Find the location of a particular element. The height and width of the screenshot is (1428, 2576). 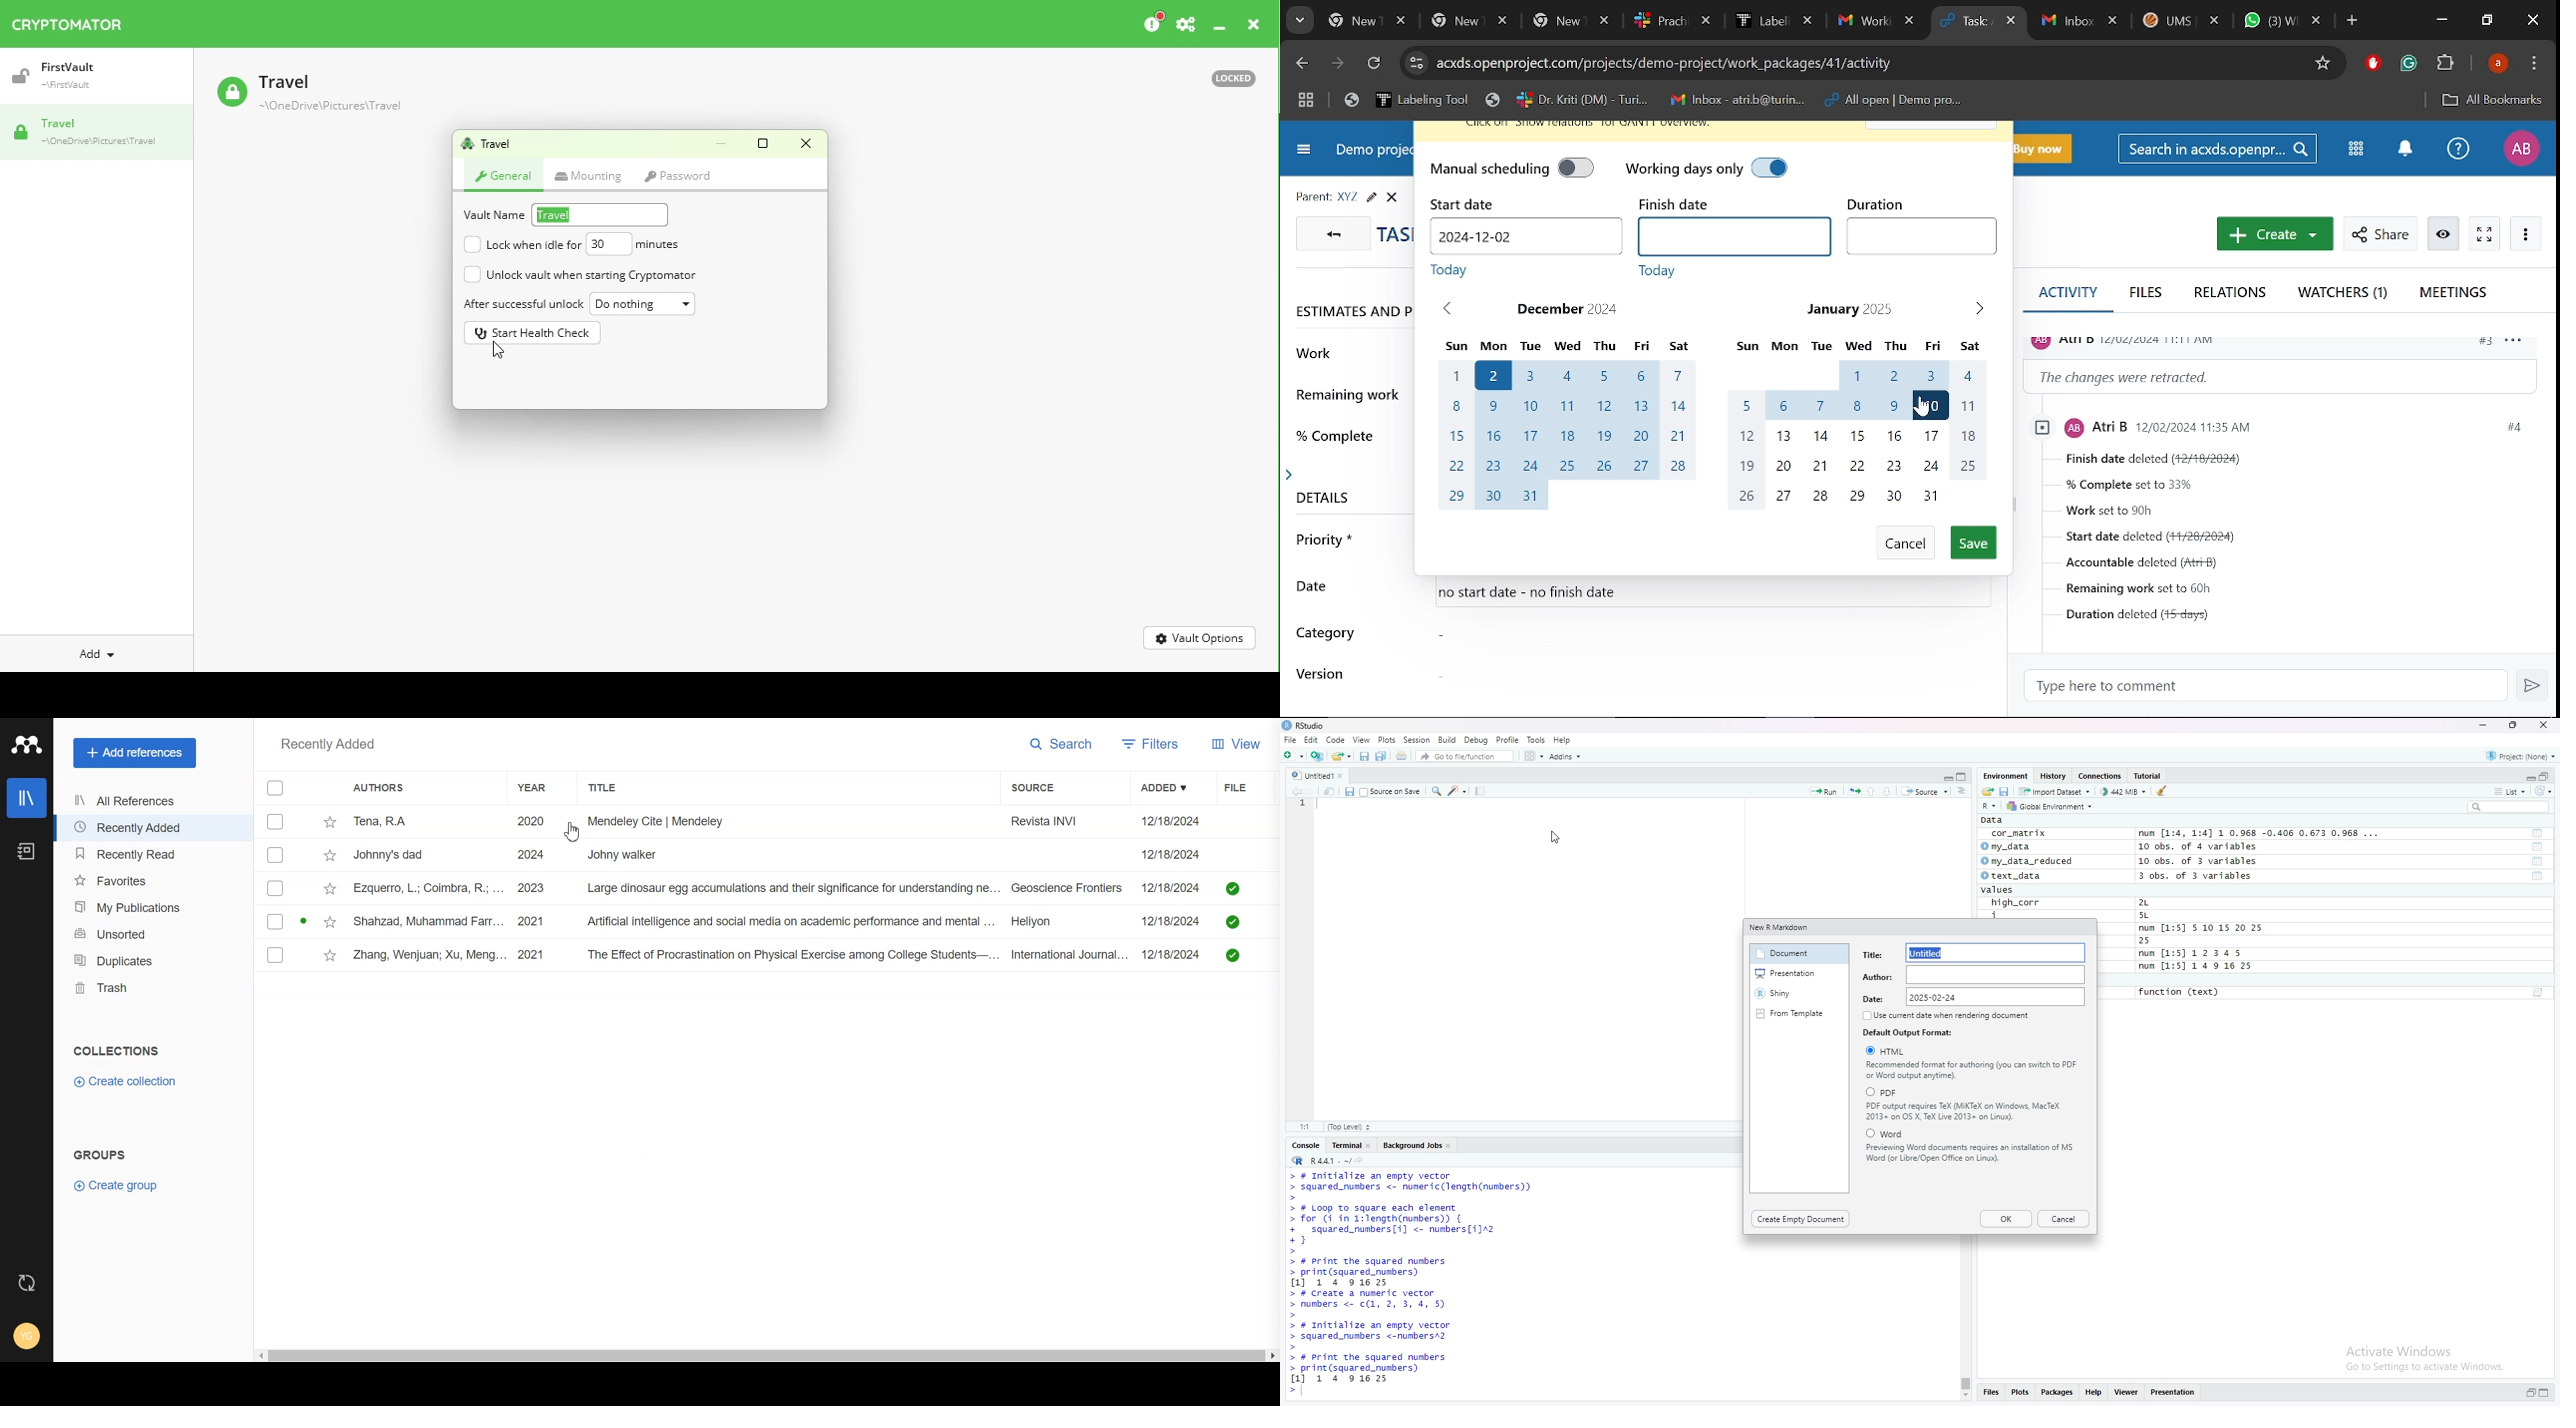

function (text) is located at coordinates (2181, 993).